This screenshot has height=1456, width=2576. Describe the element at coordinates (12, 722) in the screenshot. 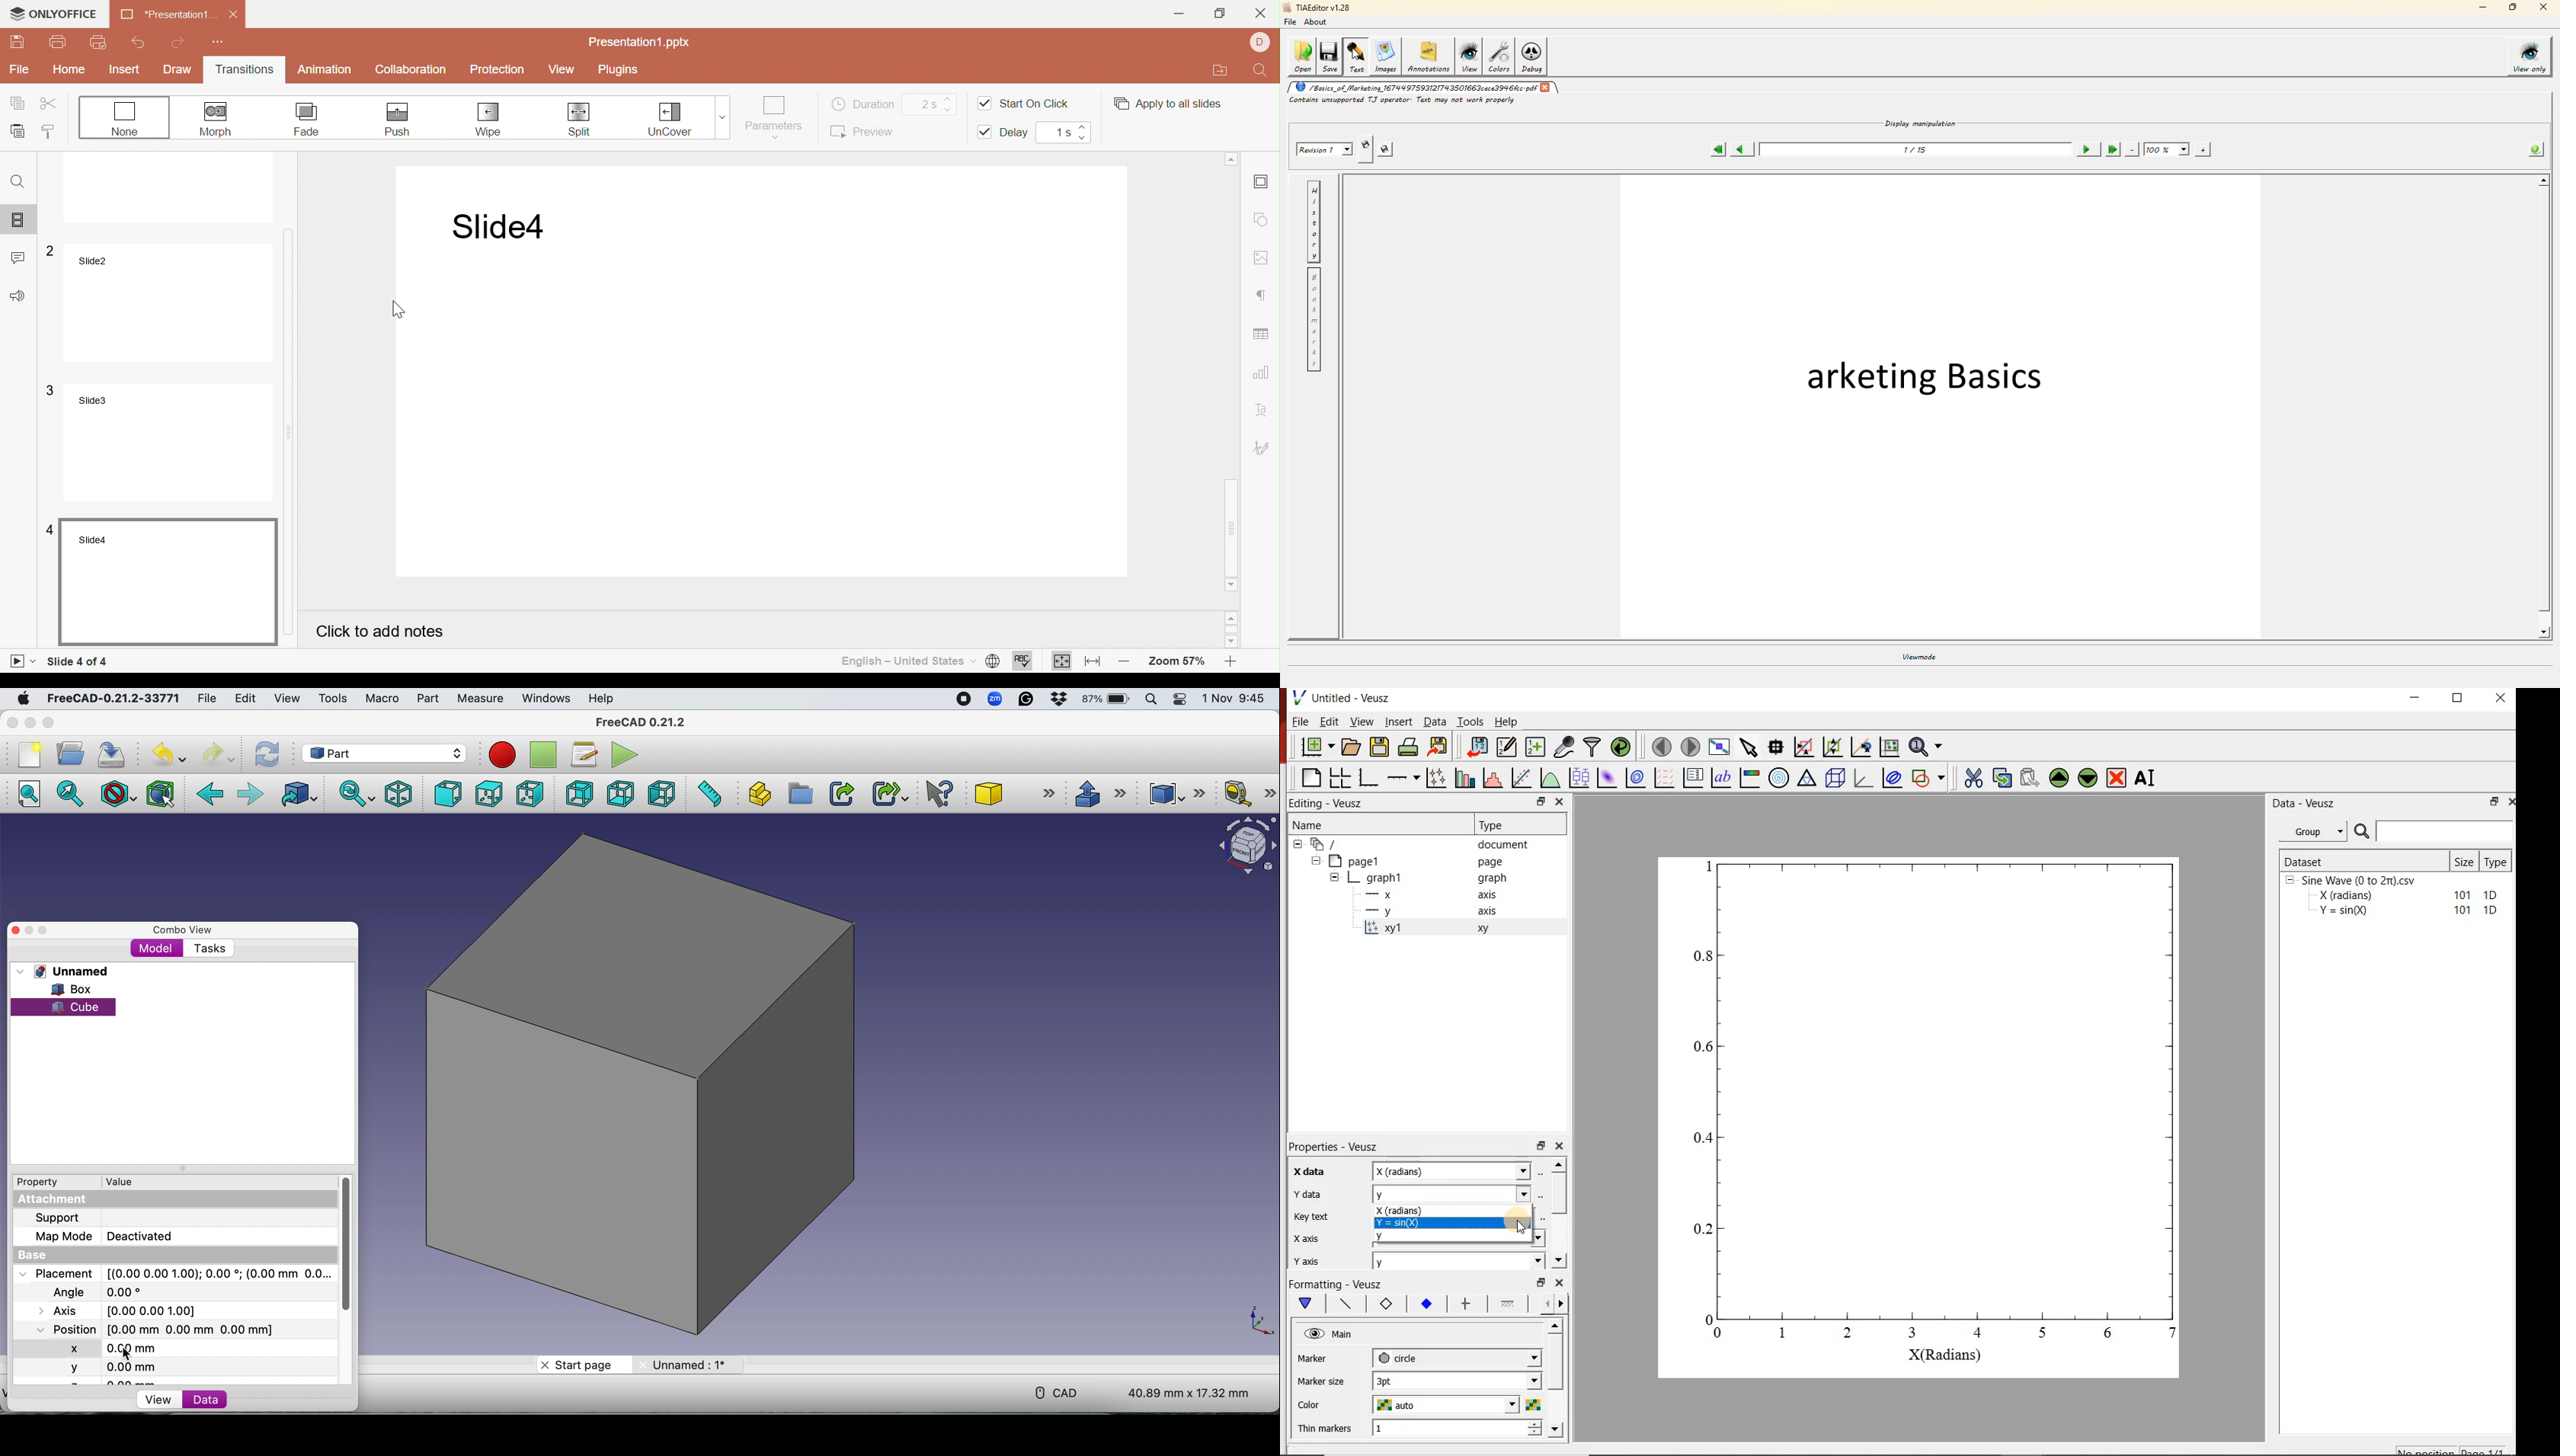

I see `Close` at that location.